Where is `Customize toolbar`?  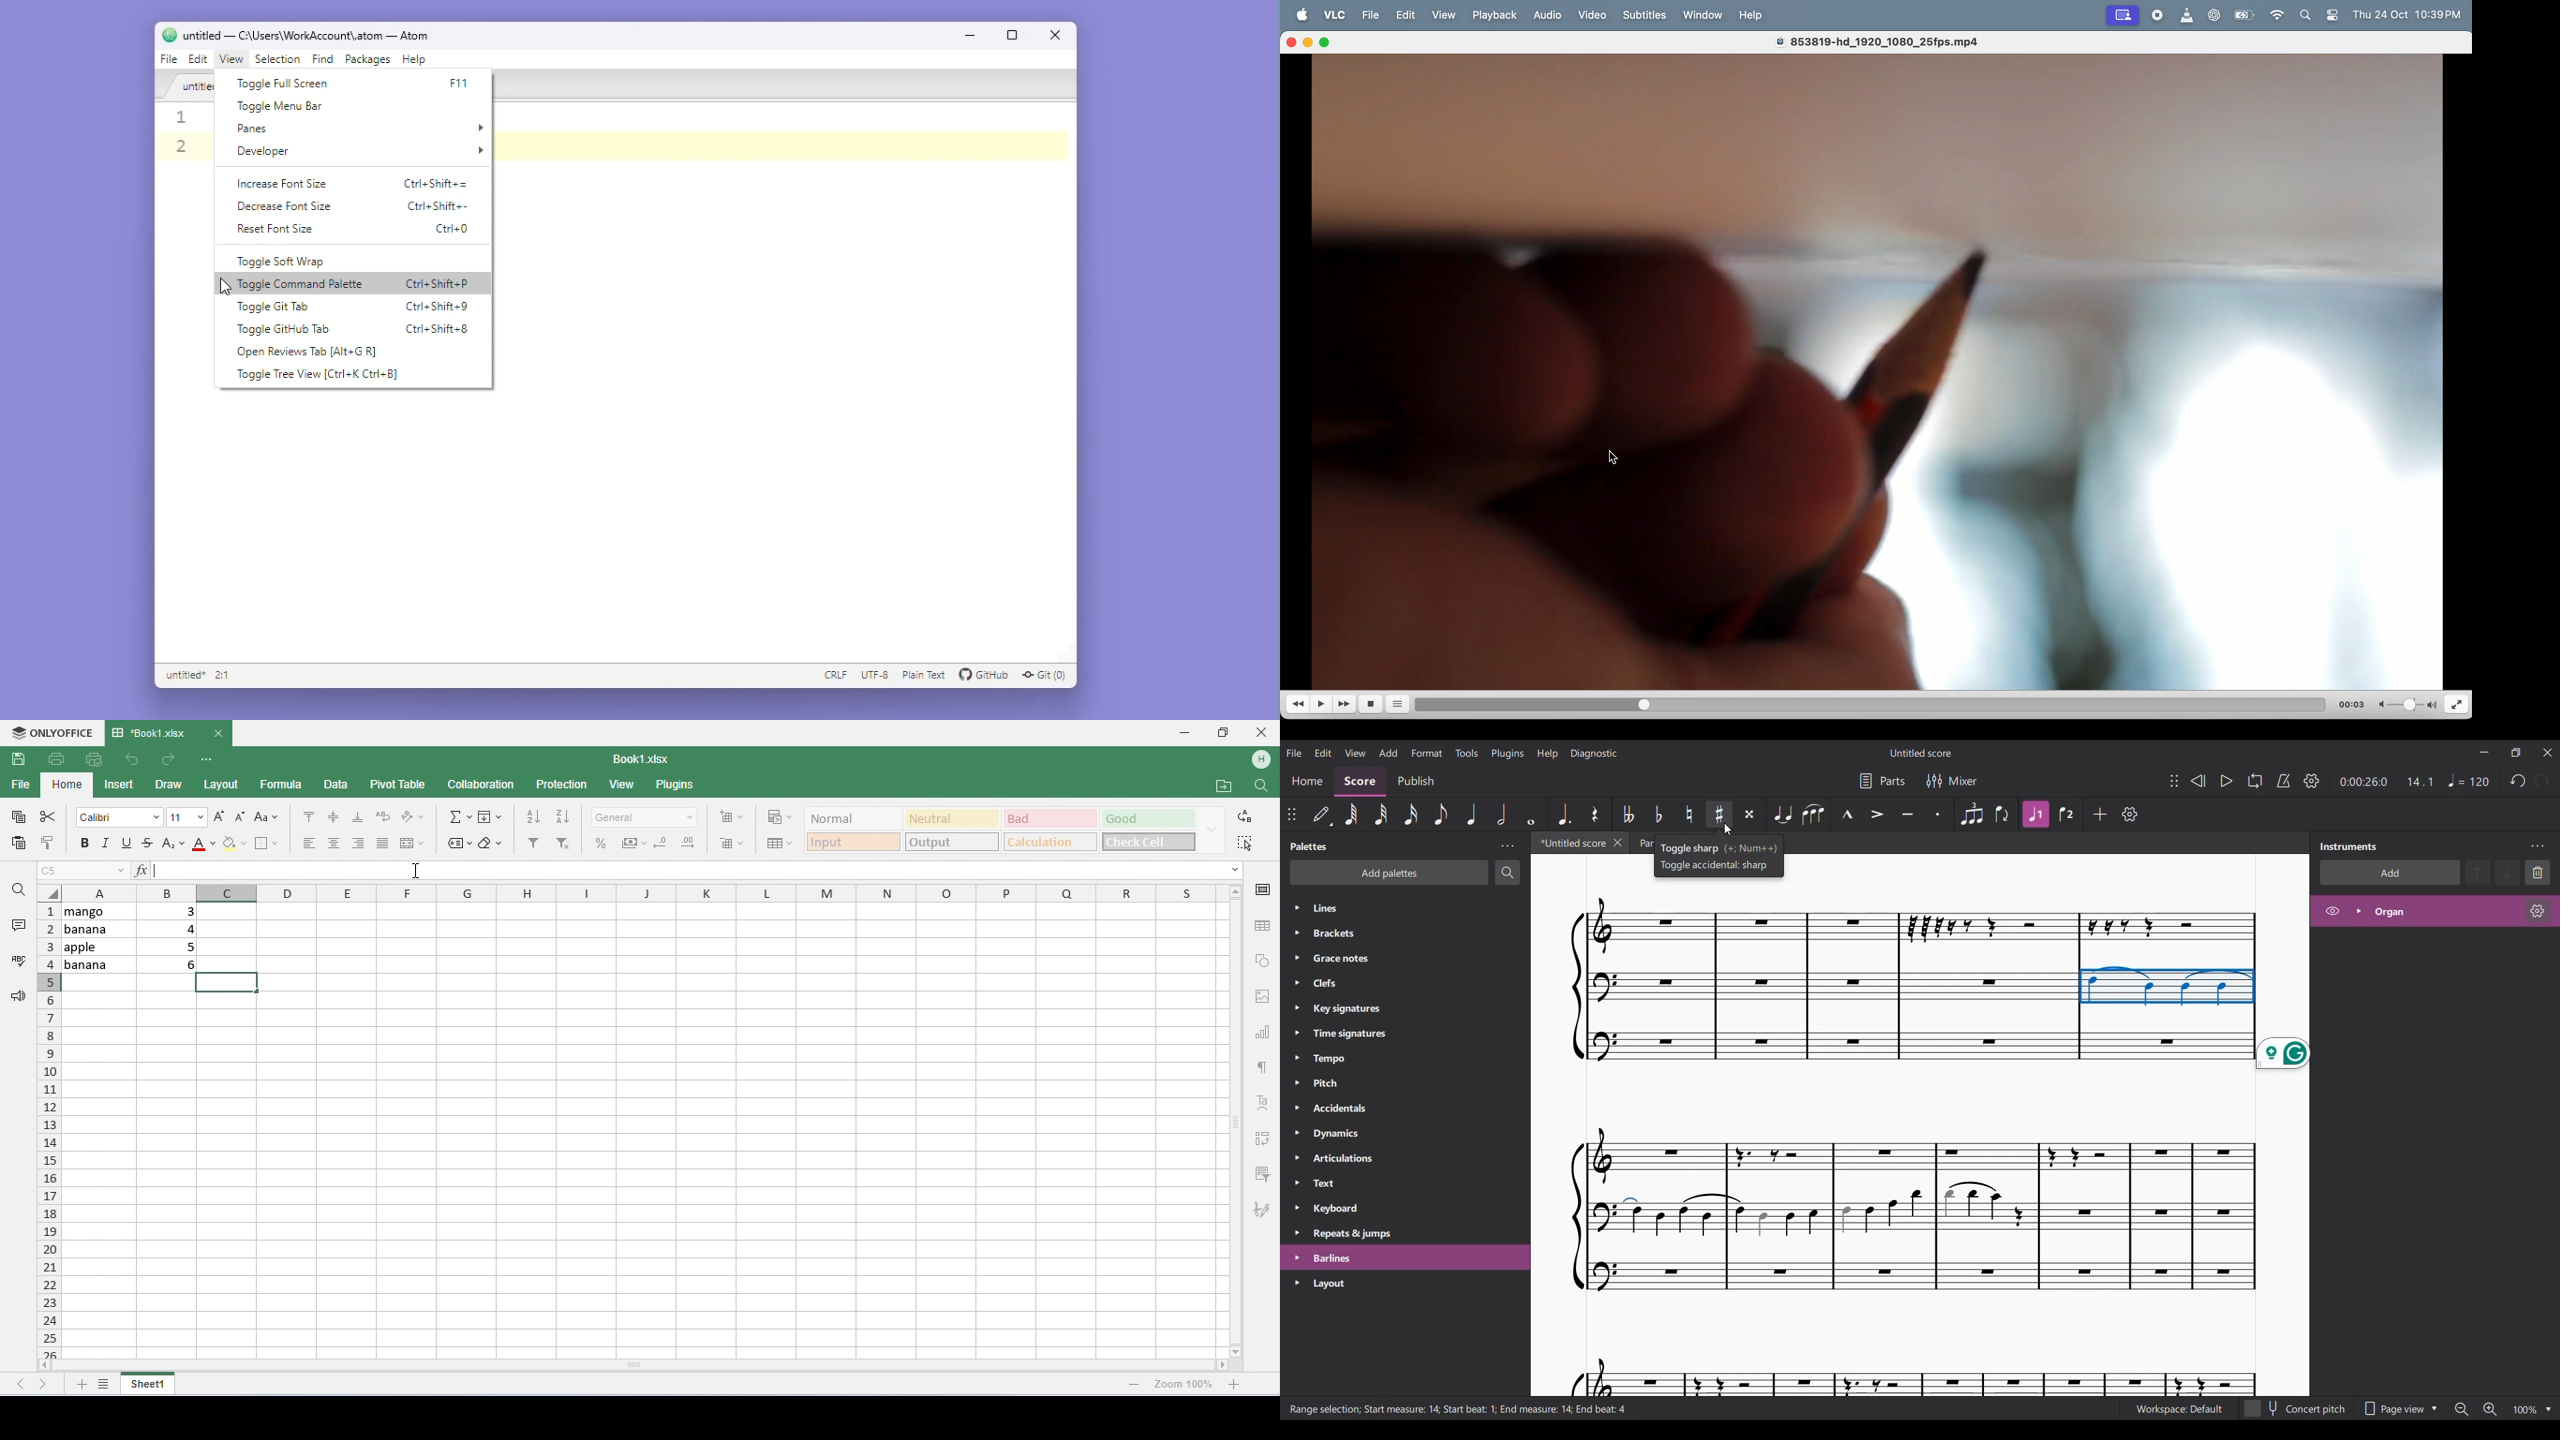
Customize toolbar is located at coordinates (2130, 813).